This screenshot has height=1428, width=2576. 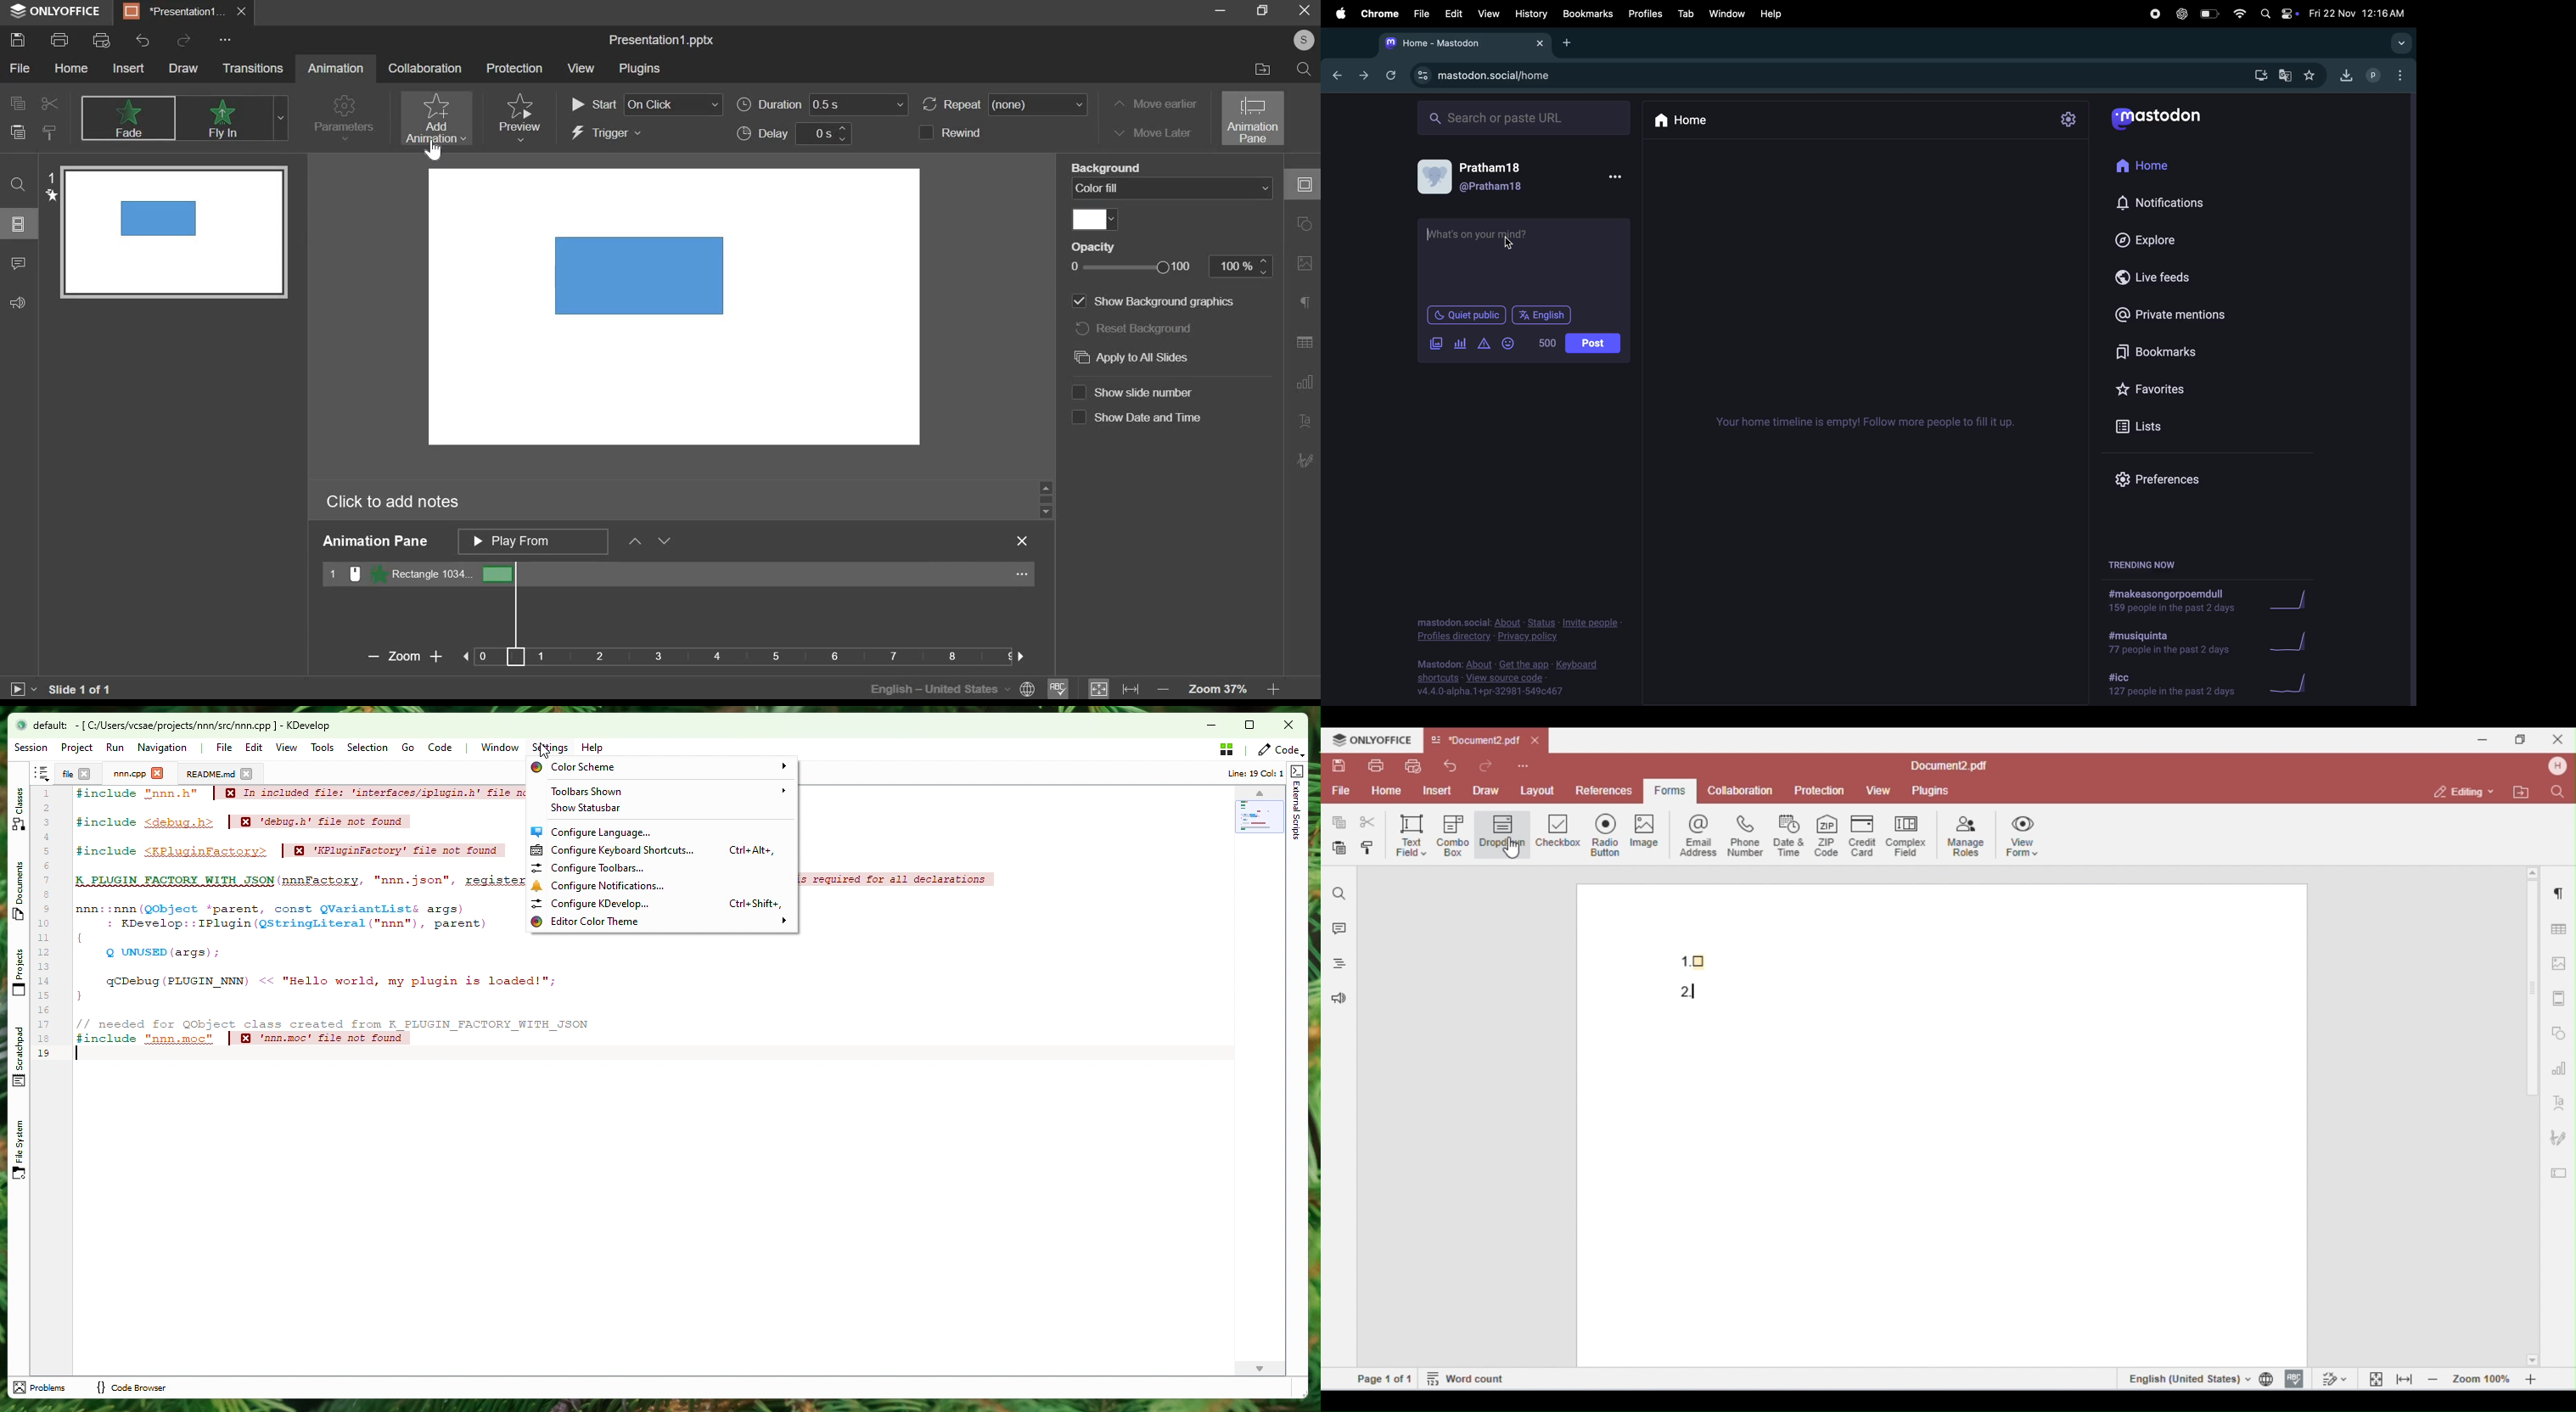 I want to click on fit to width, so click(x=1129, y=688).